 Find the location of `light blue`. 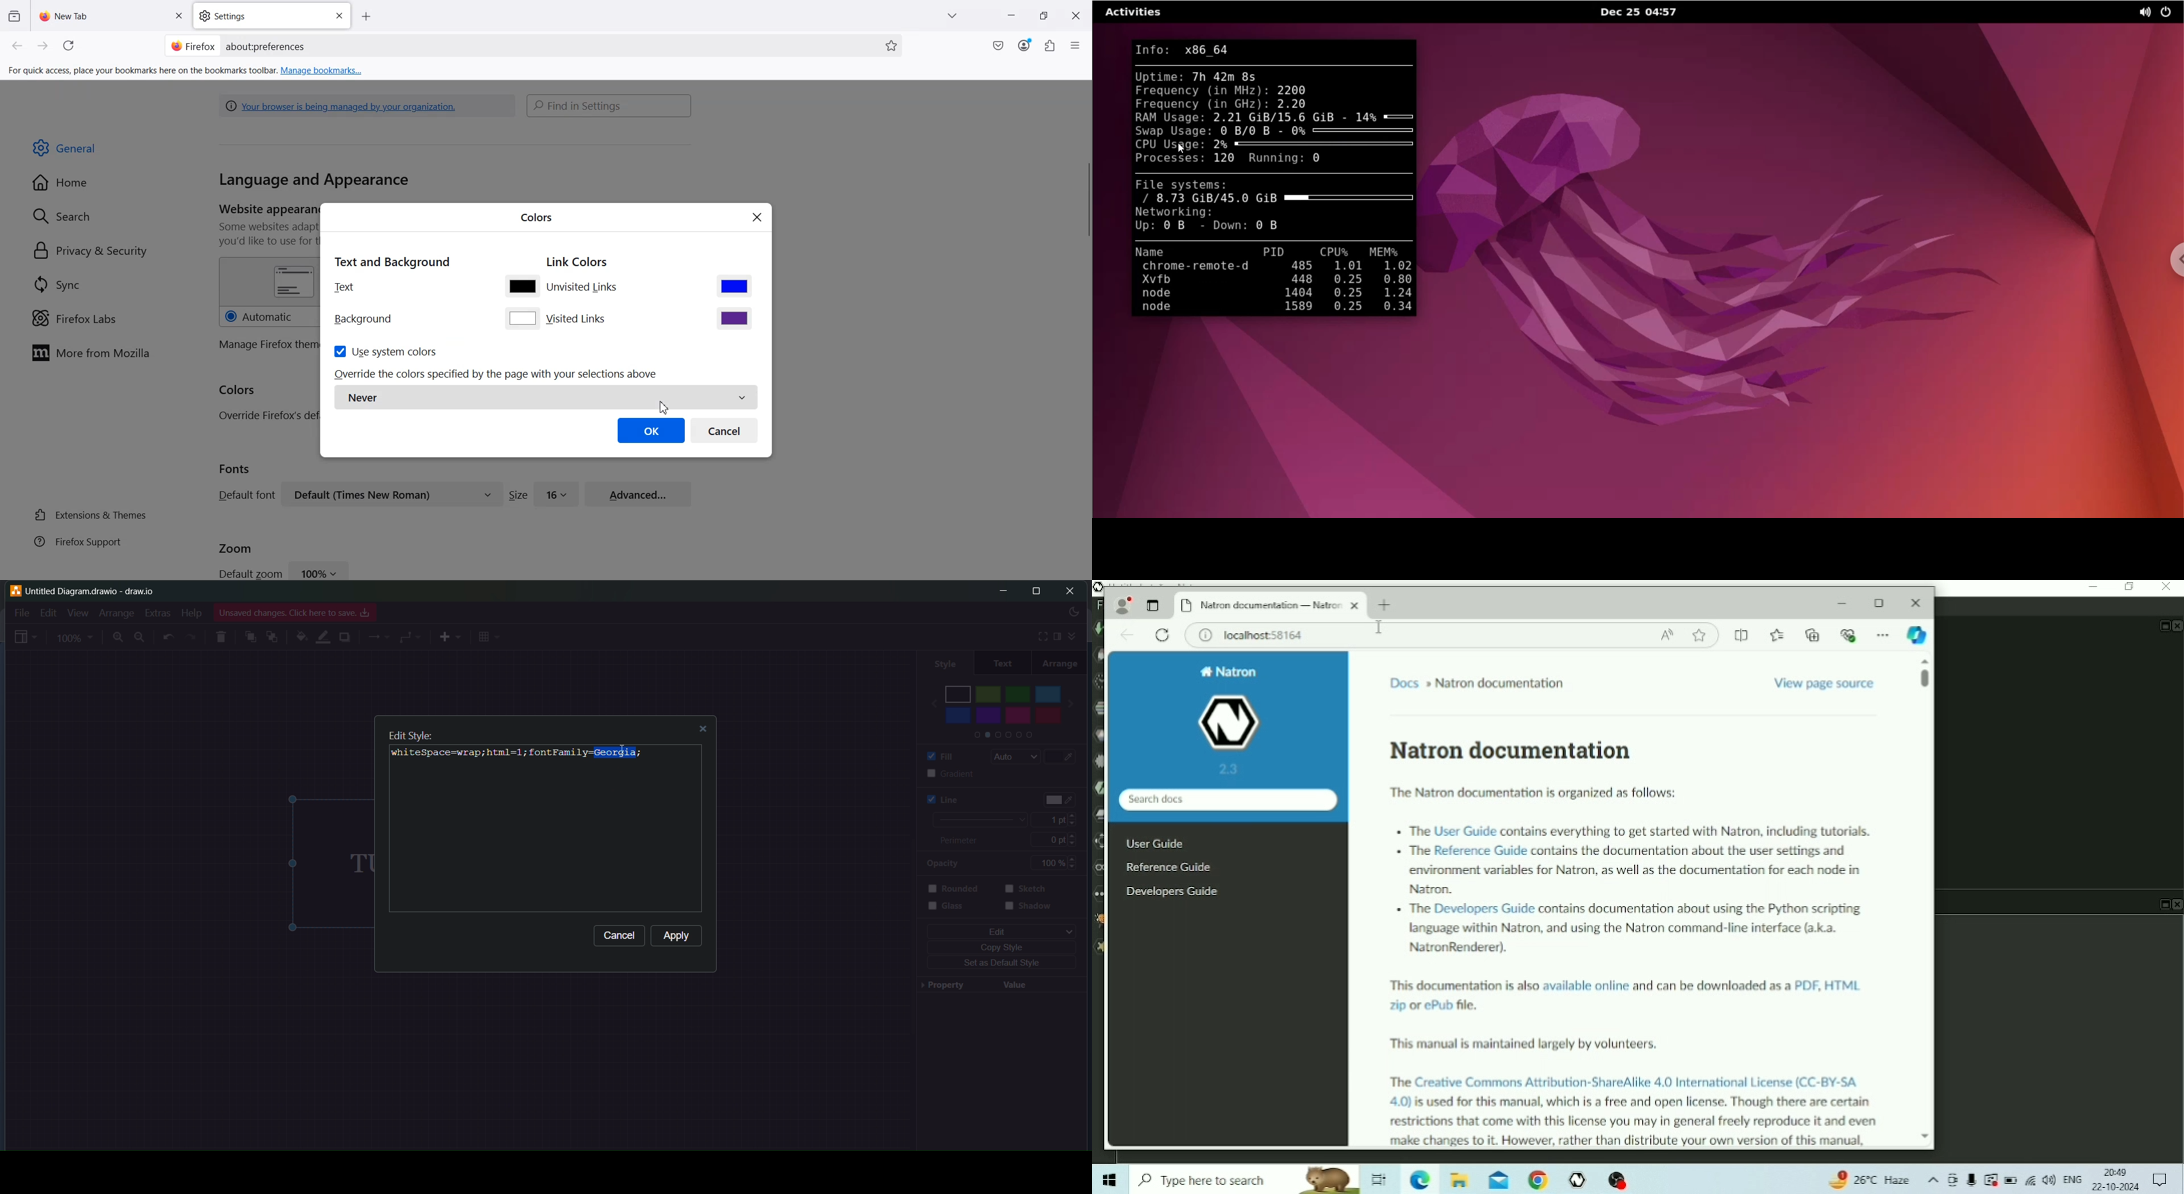

light blue is located at coordinates (1049, 692).